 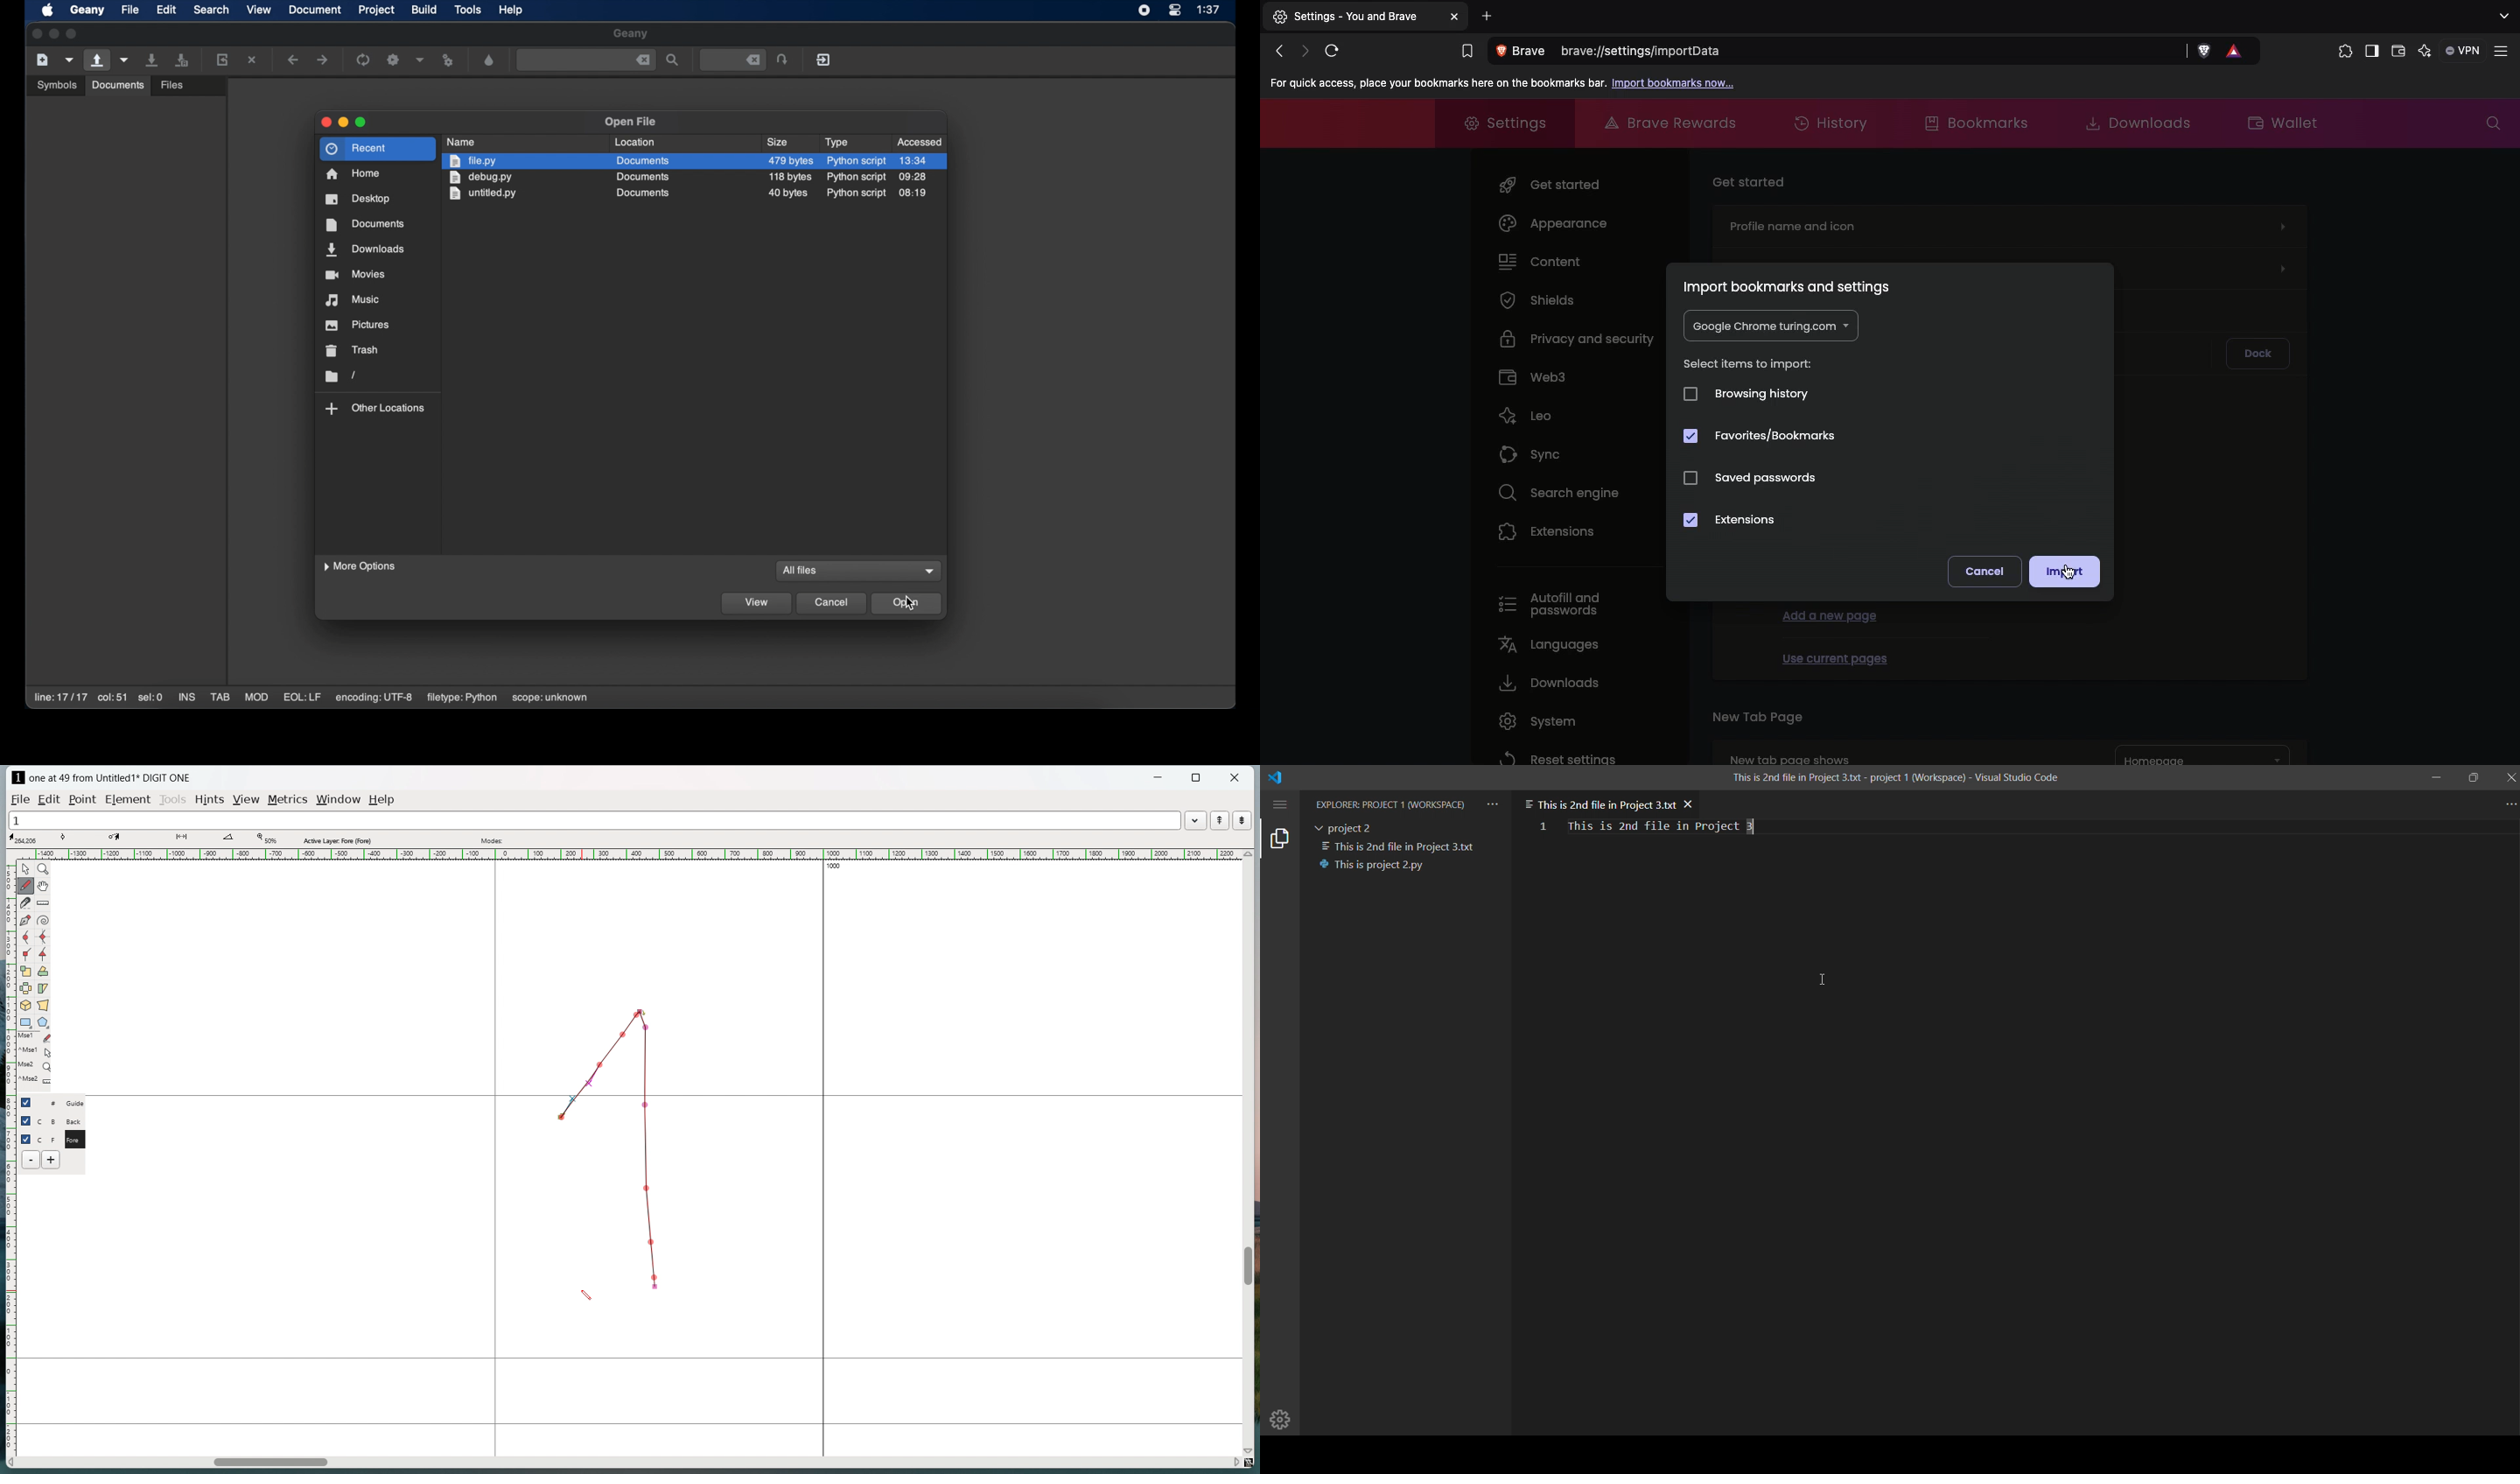 What do you see at coordinates (1834, 124) in the screenshot?
I see `History` at bounding box center [1834, 124].